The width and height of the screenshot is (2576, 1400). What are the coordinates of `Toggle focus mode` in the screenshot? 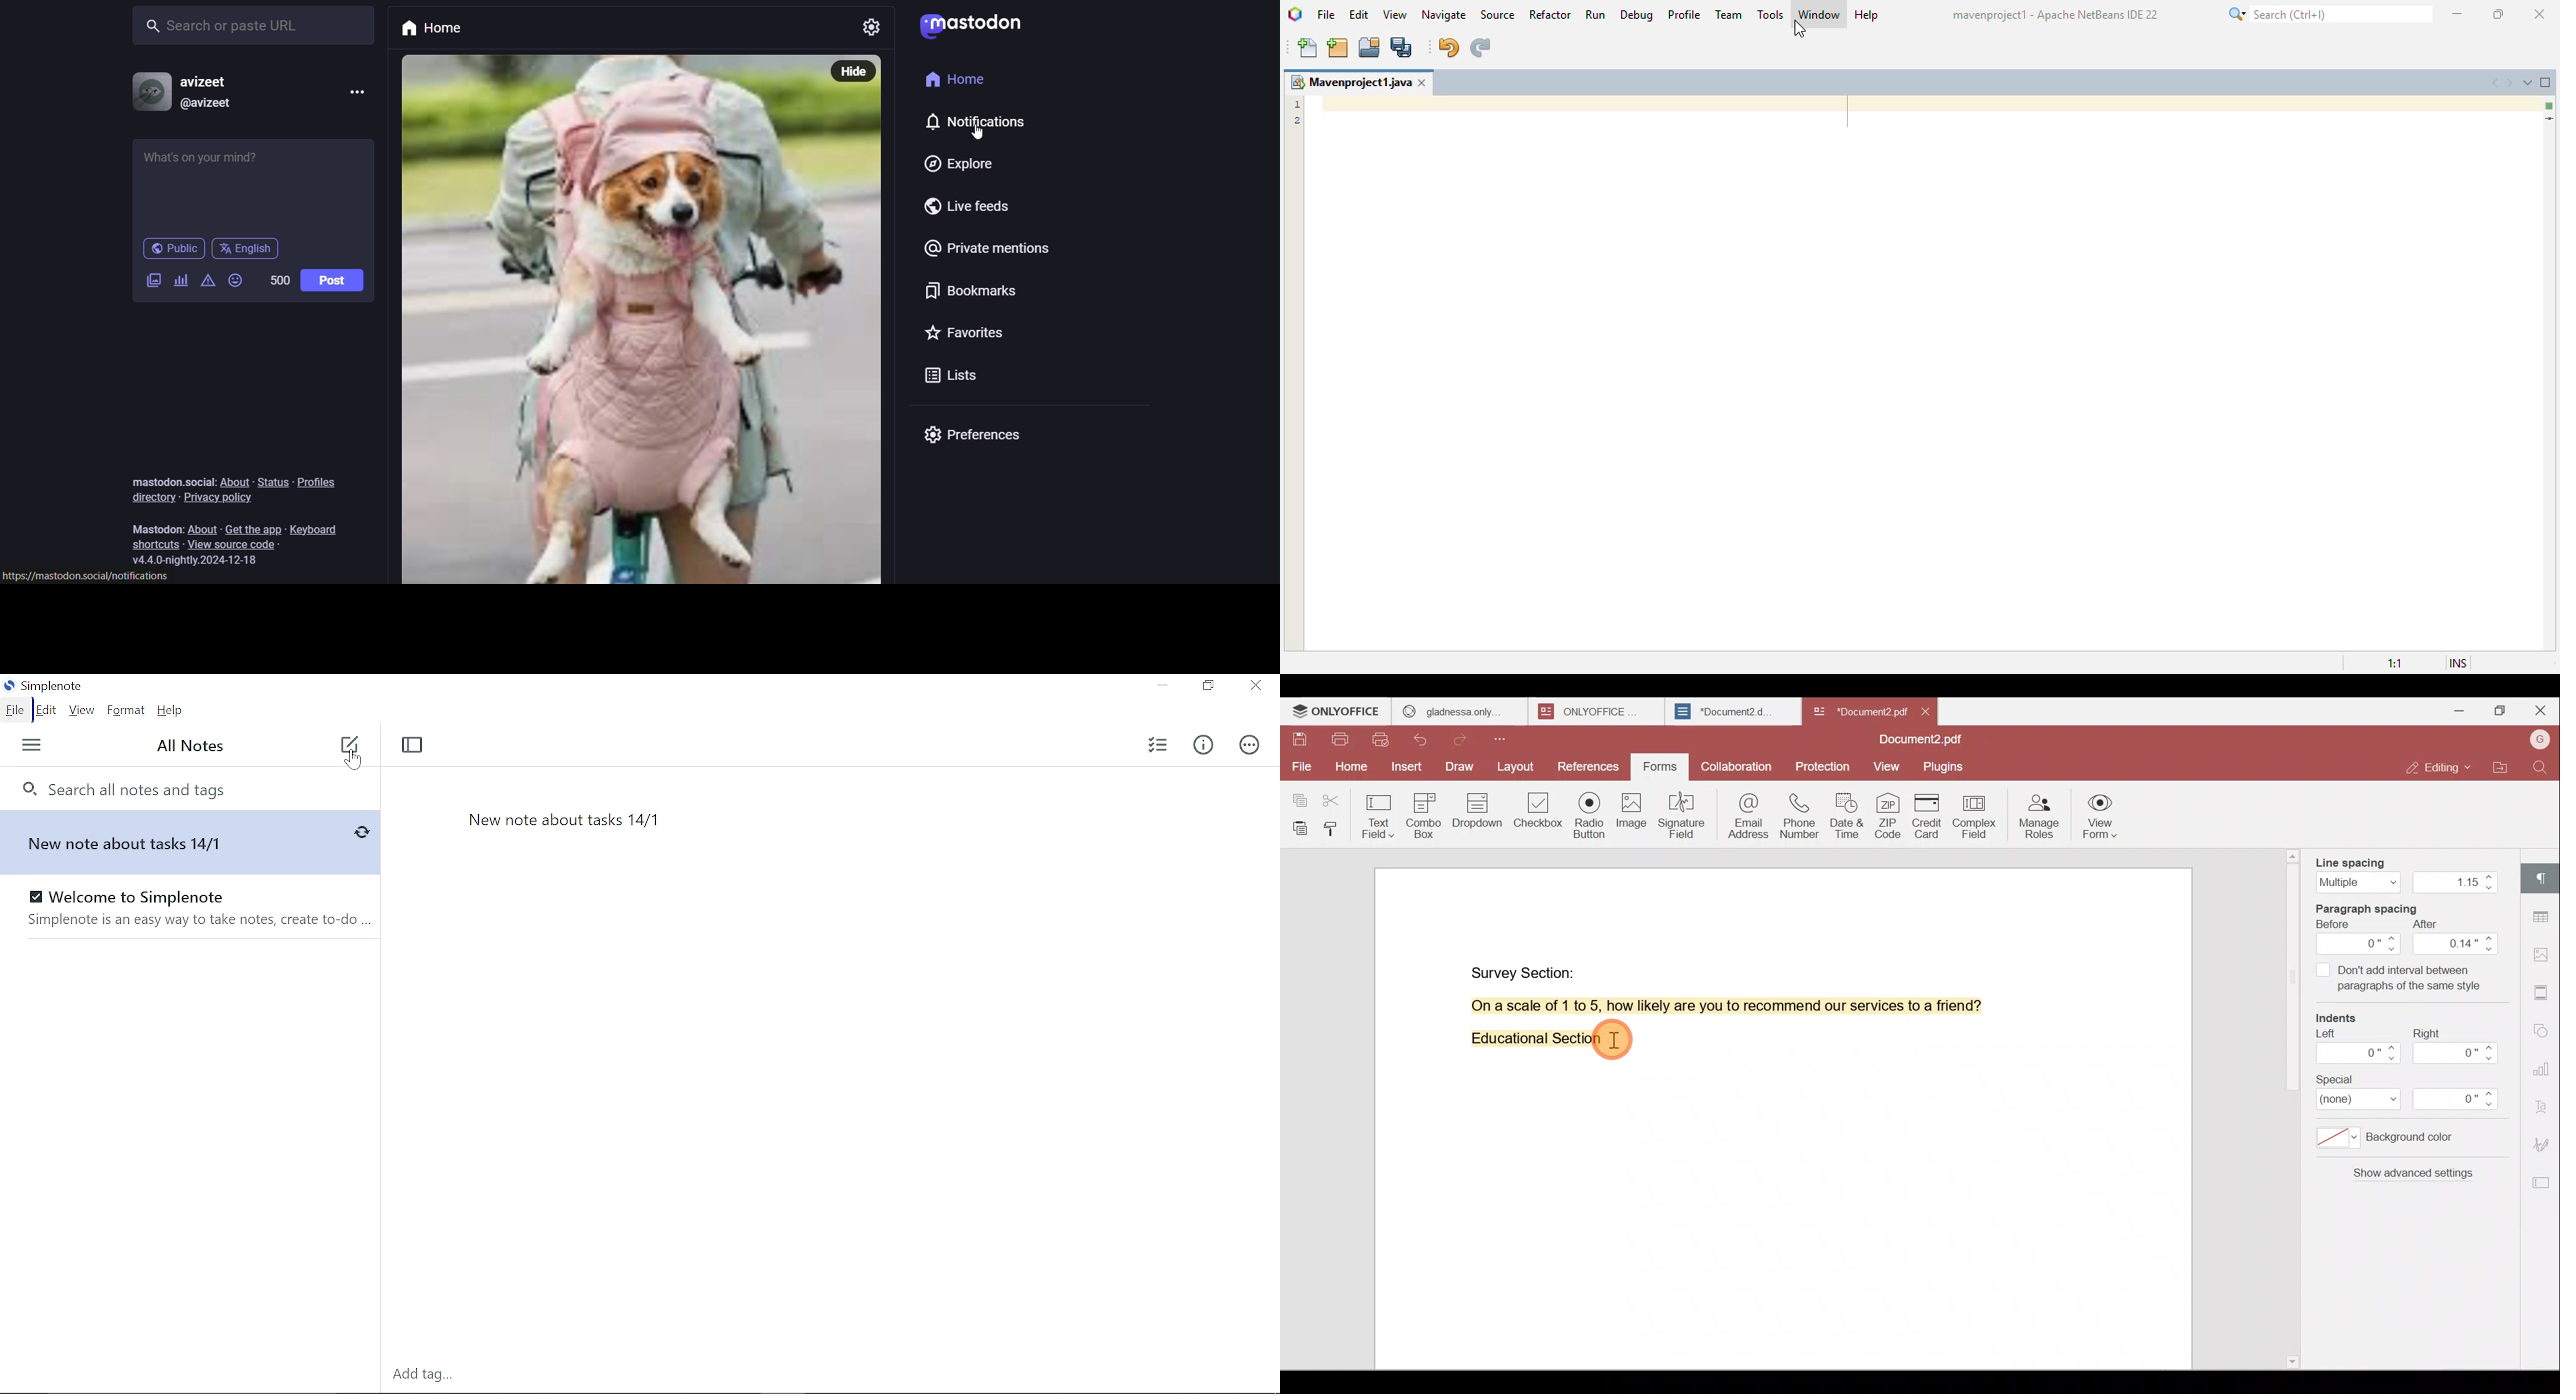 It's located at (414, 746).